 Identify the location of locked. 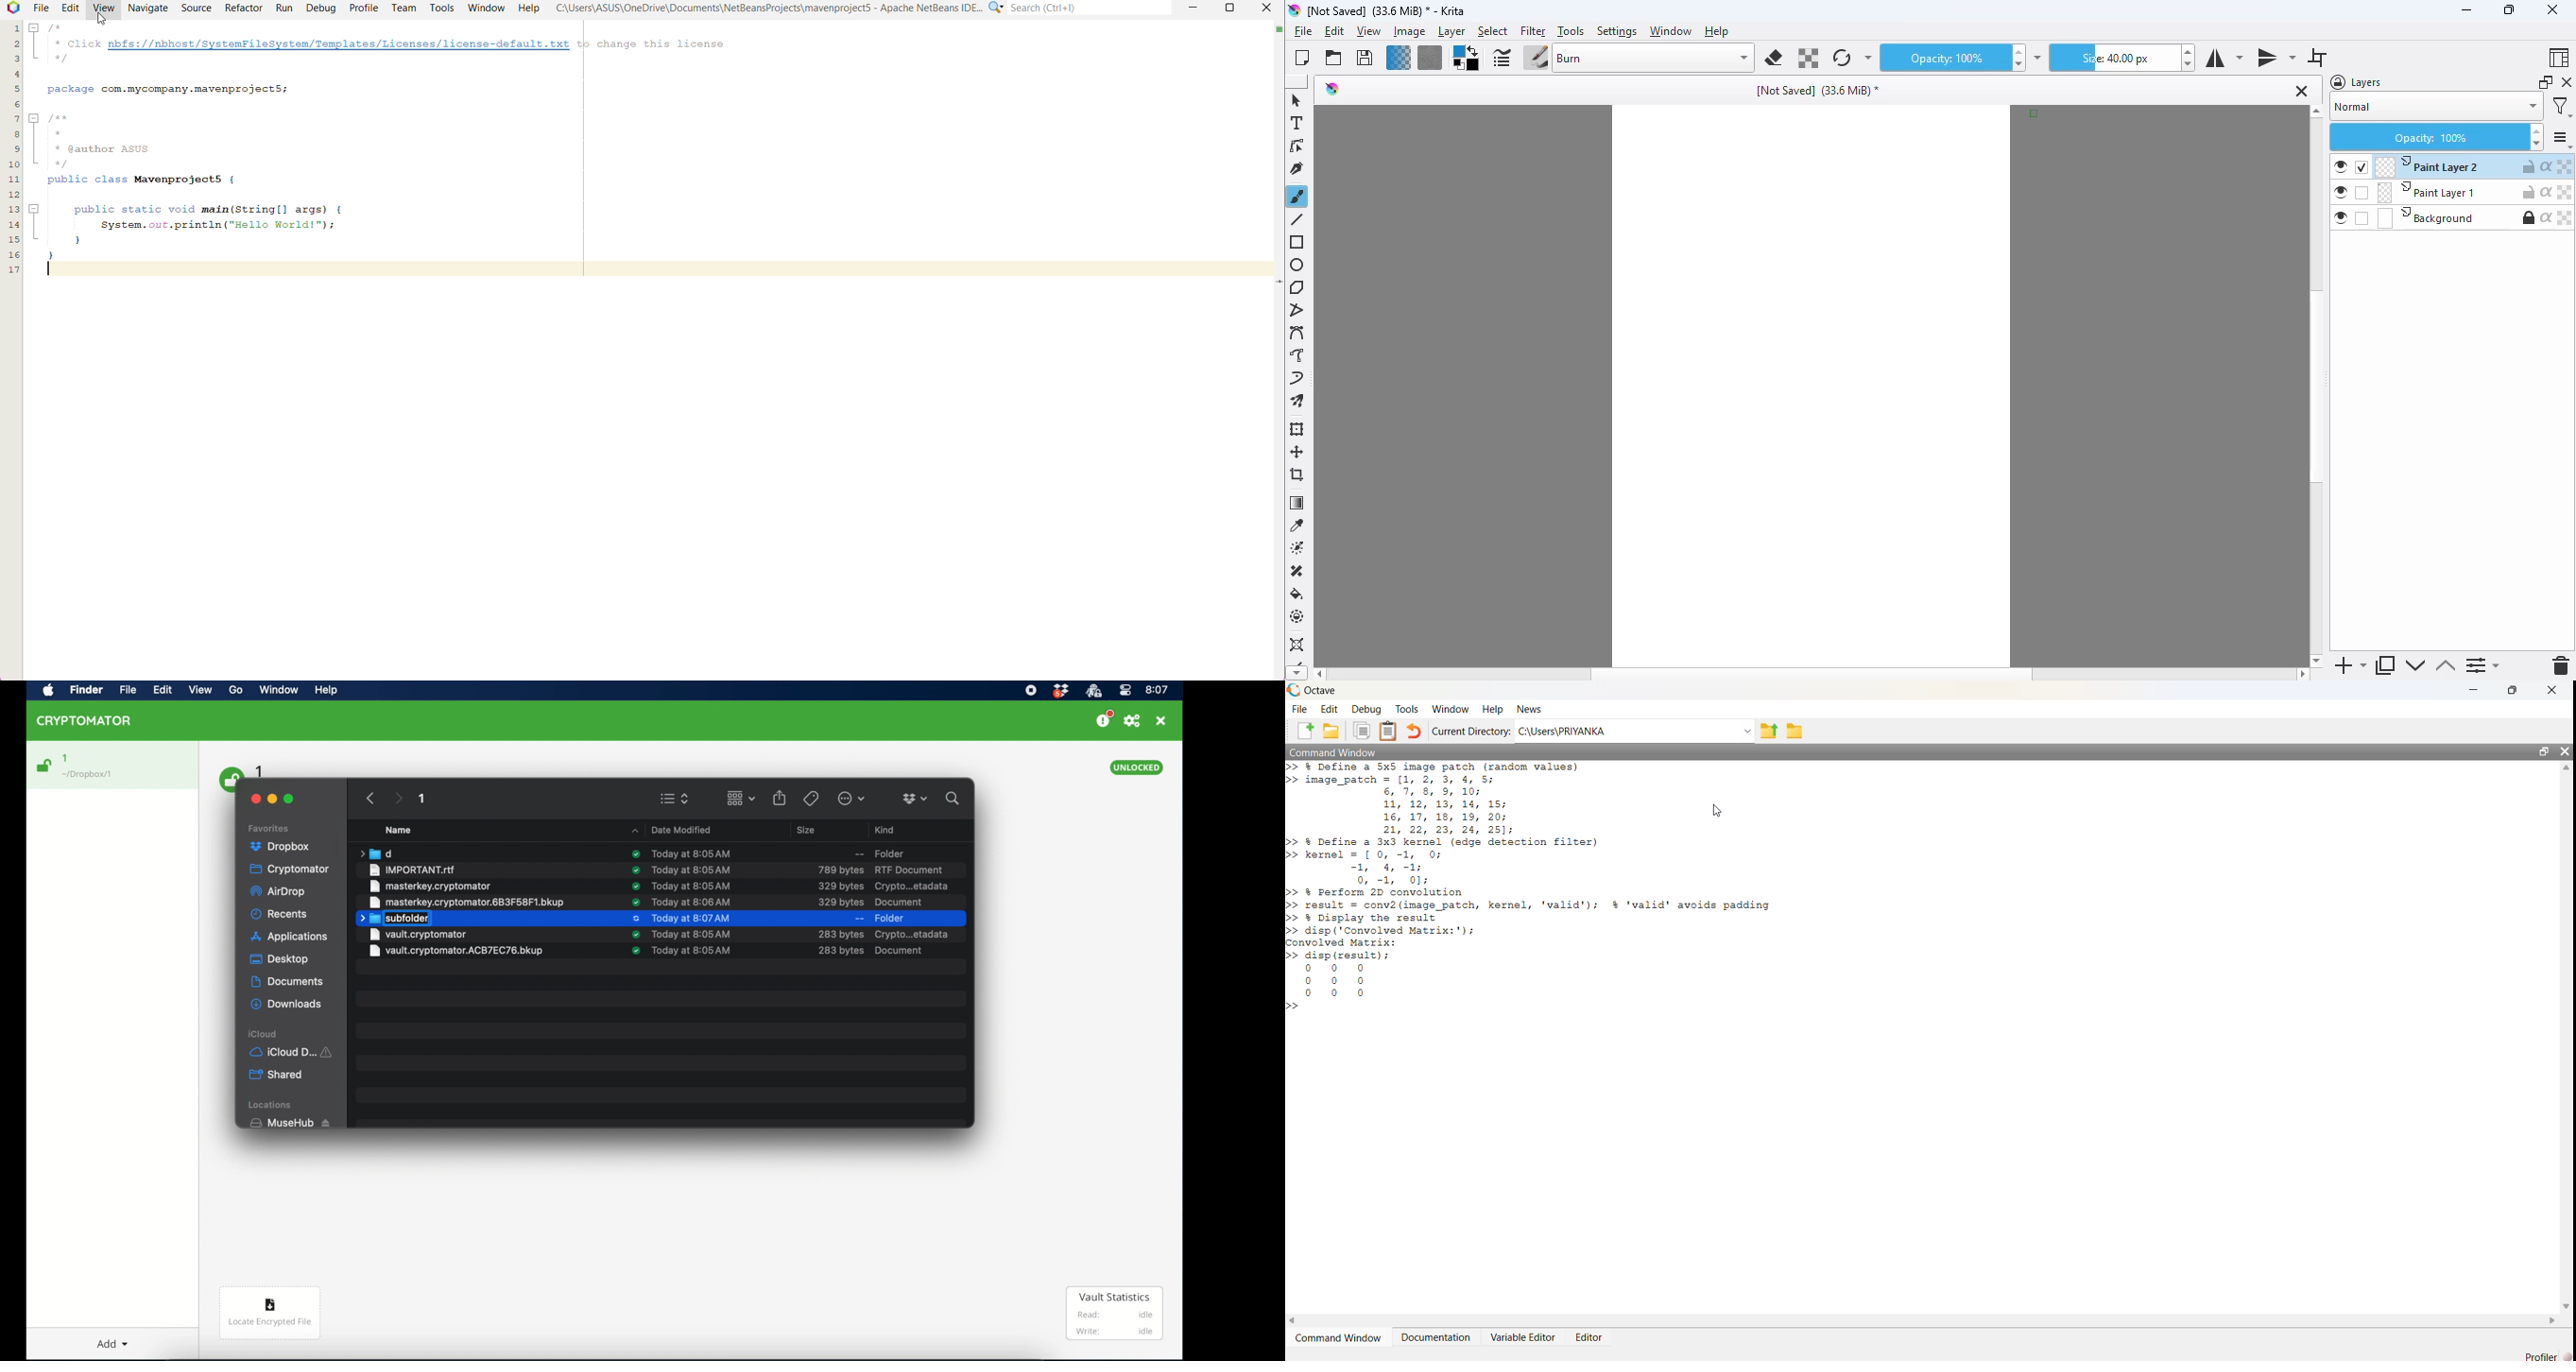
(2528, 217).